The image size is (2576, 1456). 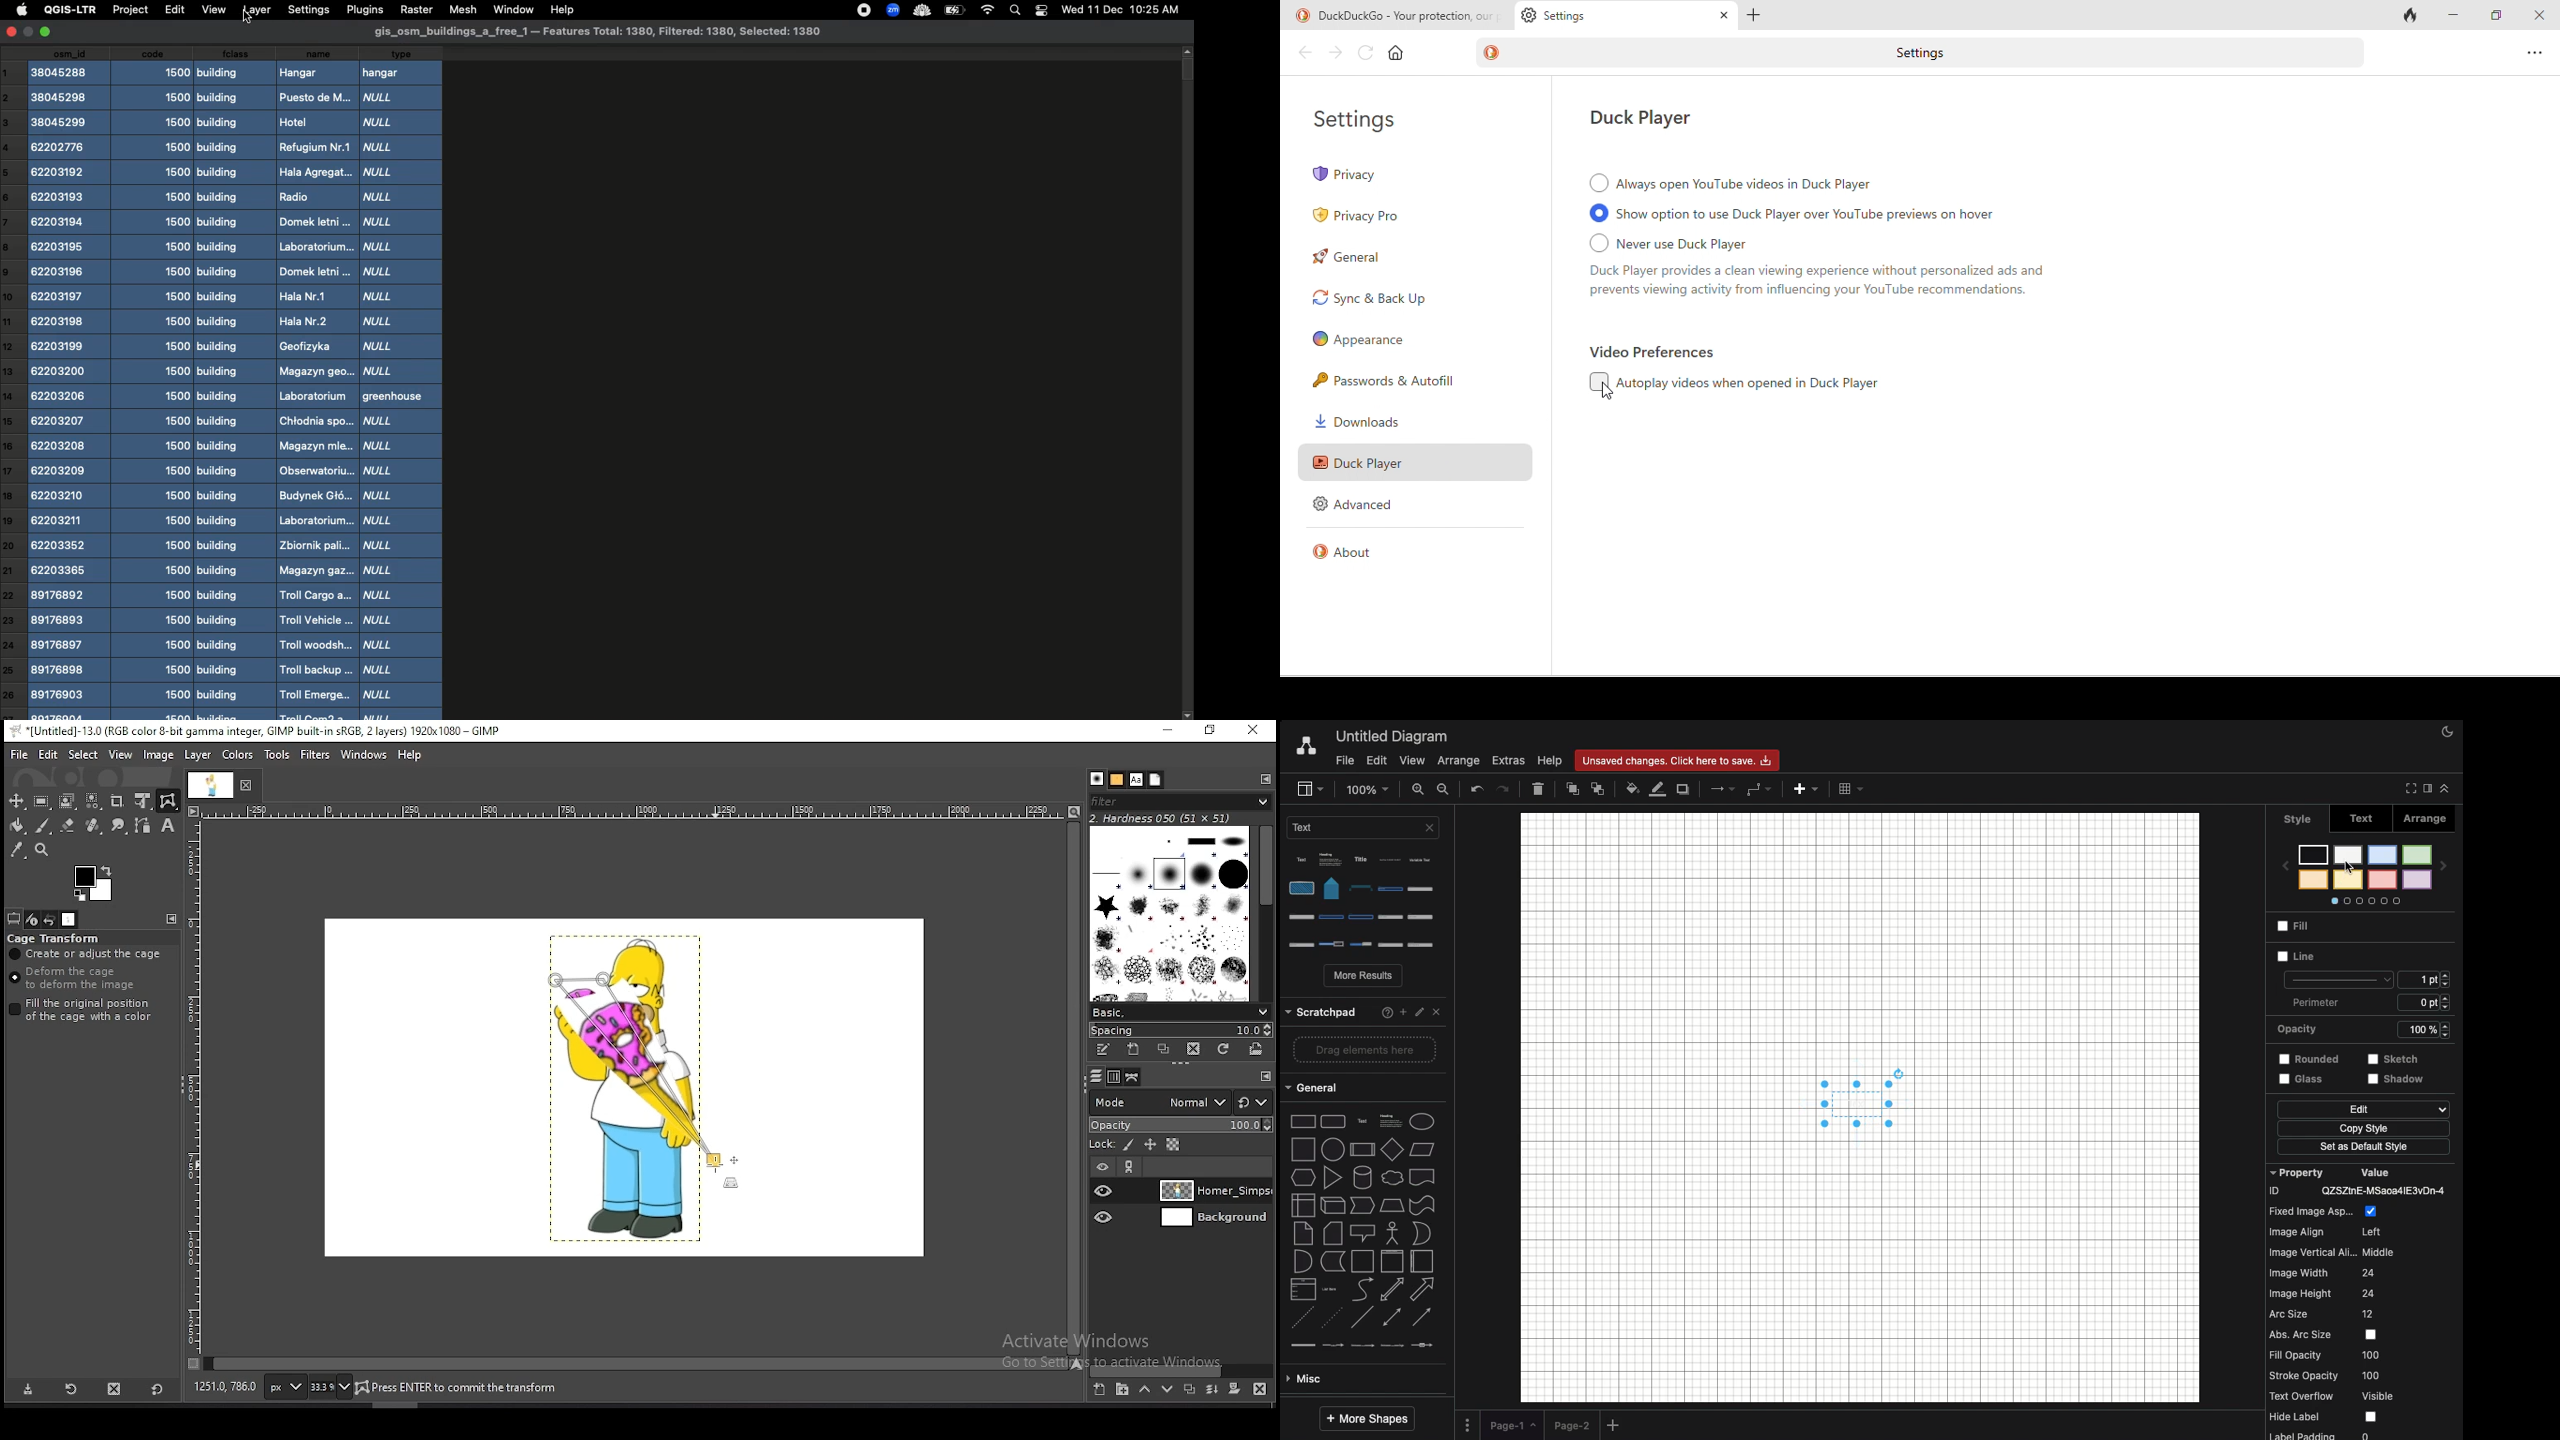 I want to click on Edit, so click(x=2363, y=1110).